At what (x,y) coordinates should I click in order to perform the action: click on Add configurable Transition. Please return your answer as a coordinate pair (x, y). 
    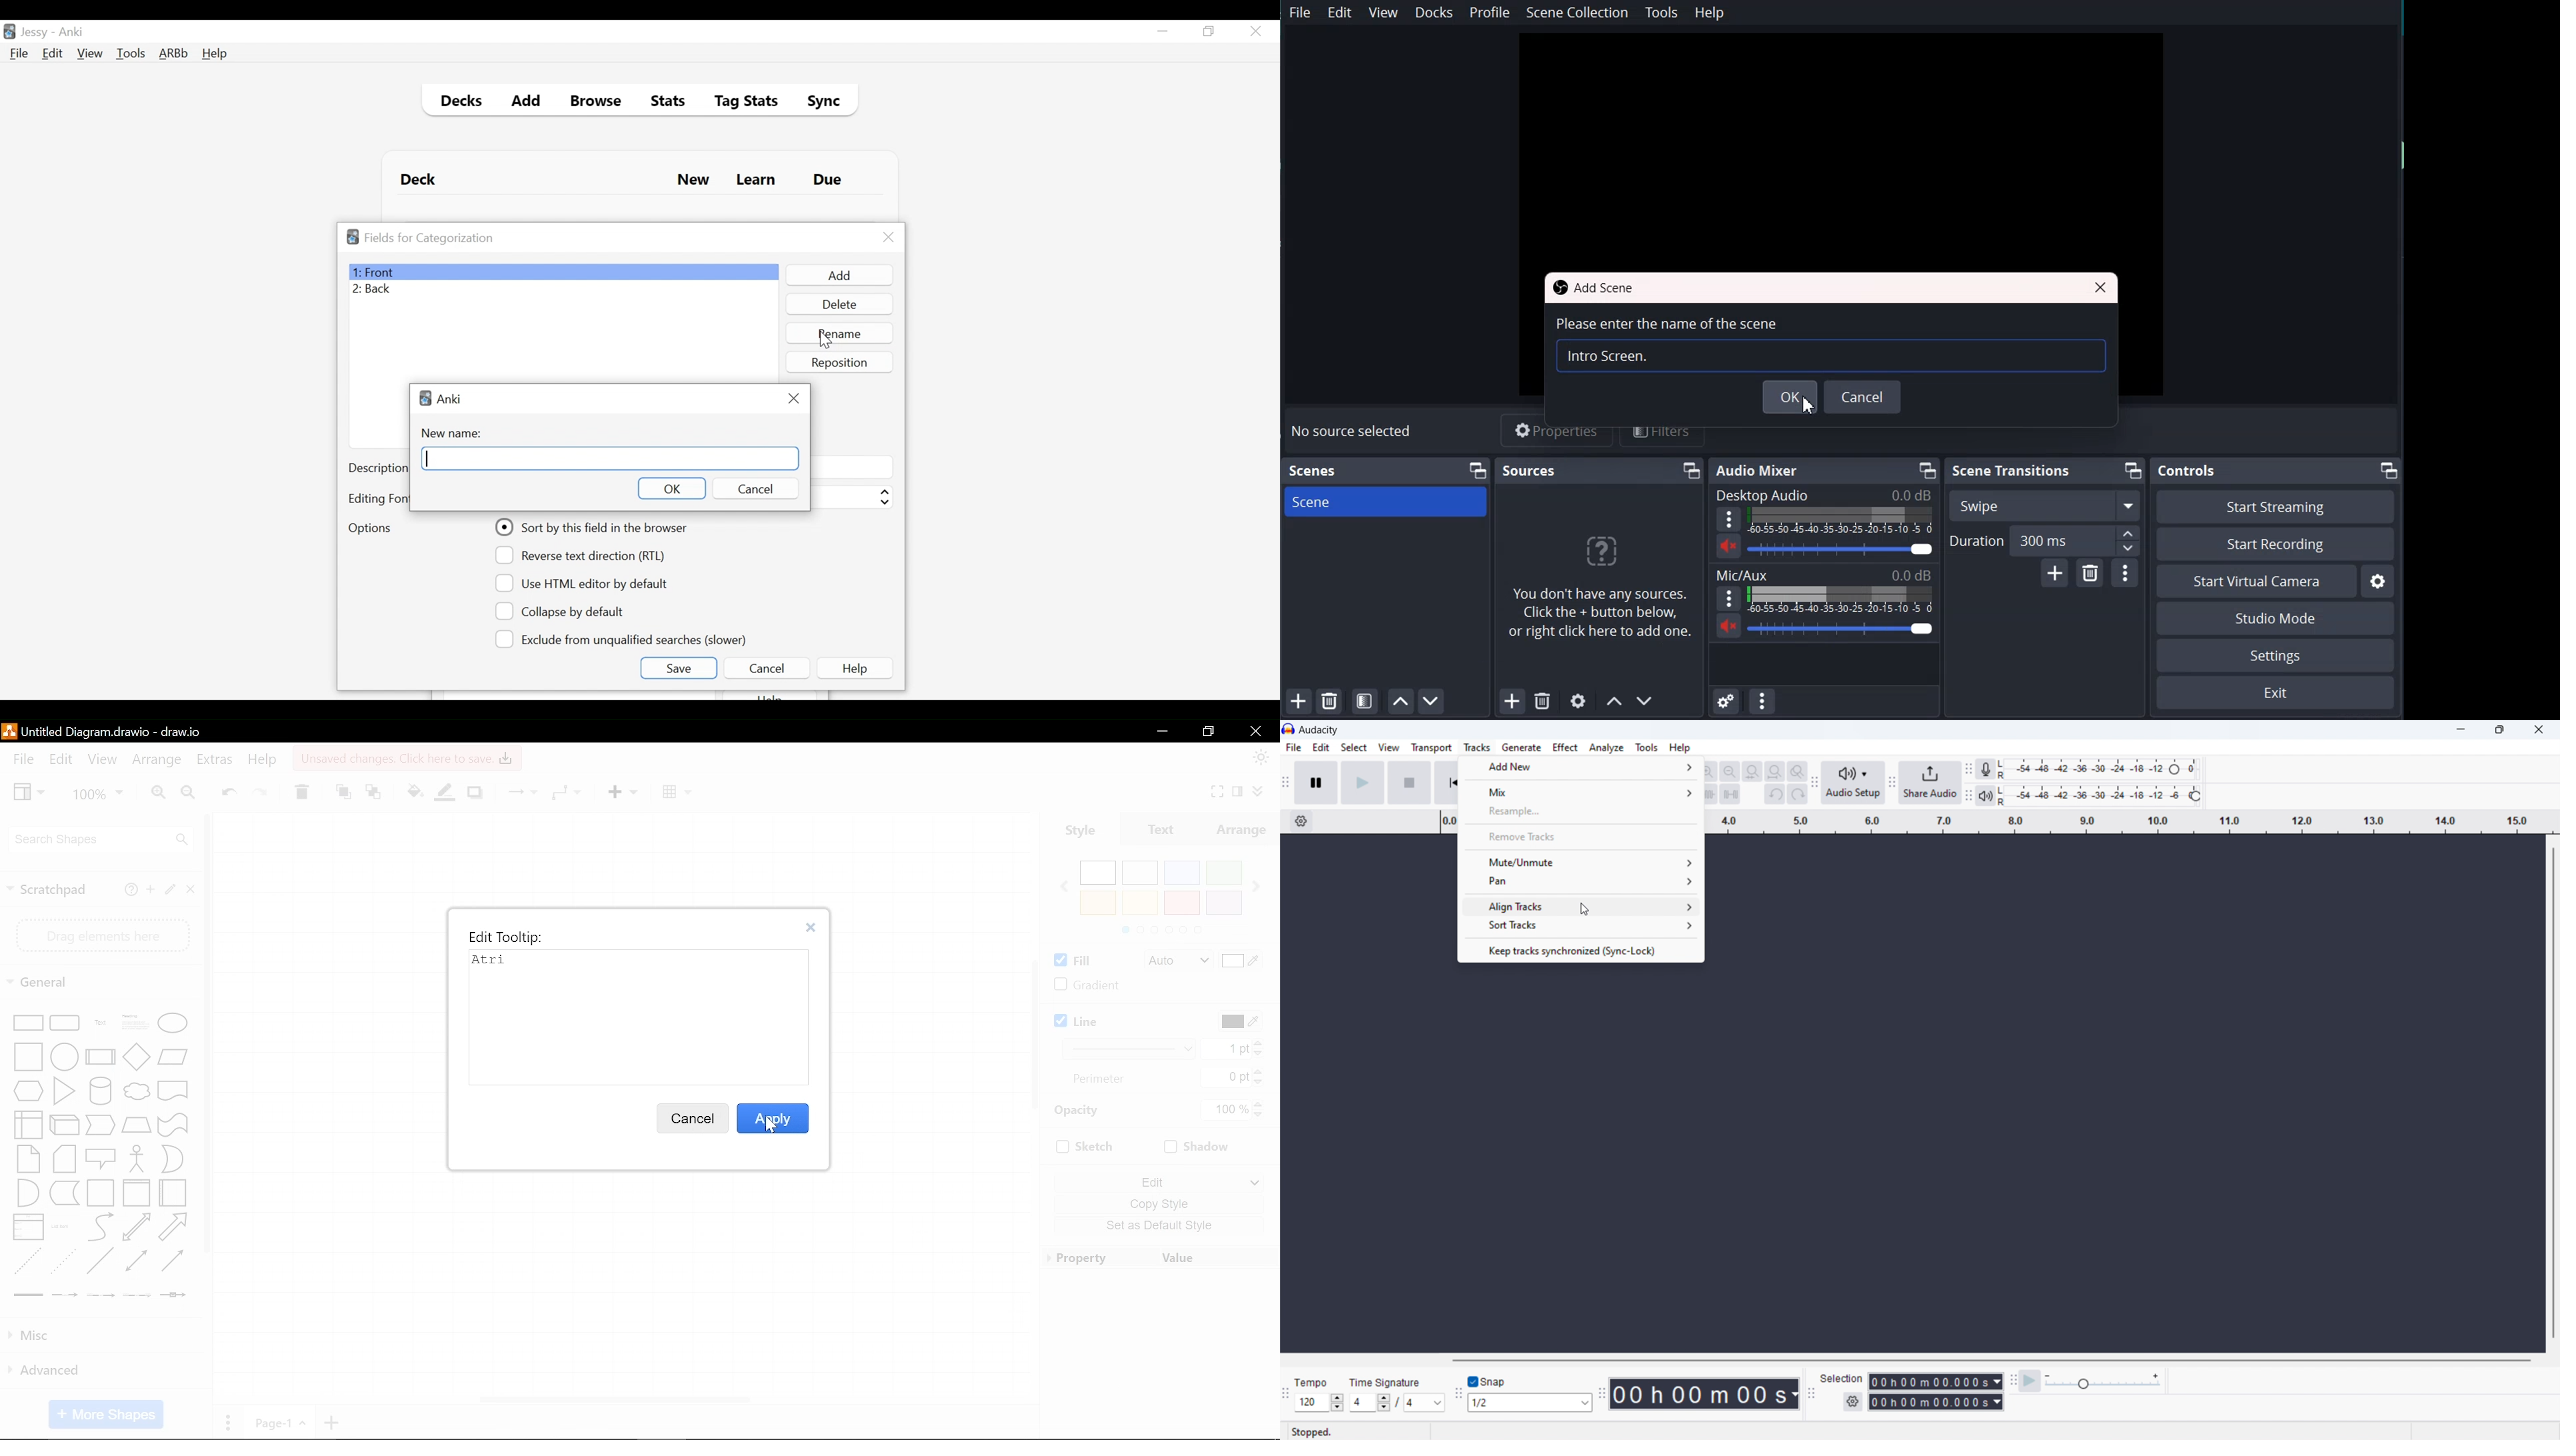
    Looking at the image, I should click on (2054, 572).